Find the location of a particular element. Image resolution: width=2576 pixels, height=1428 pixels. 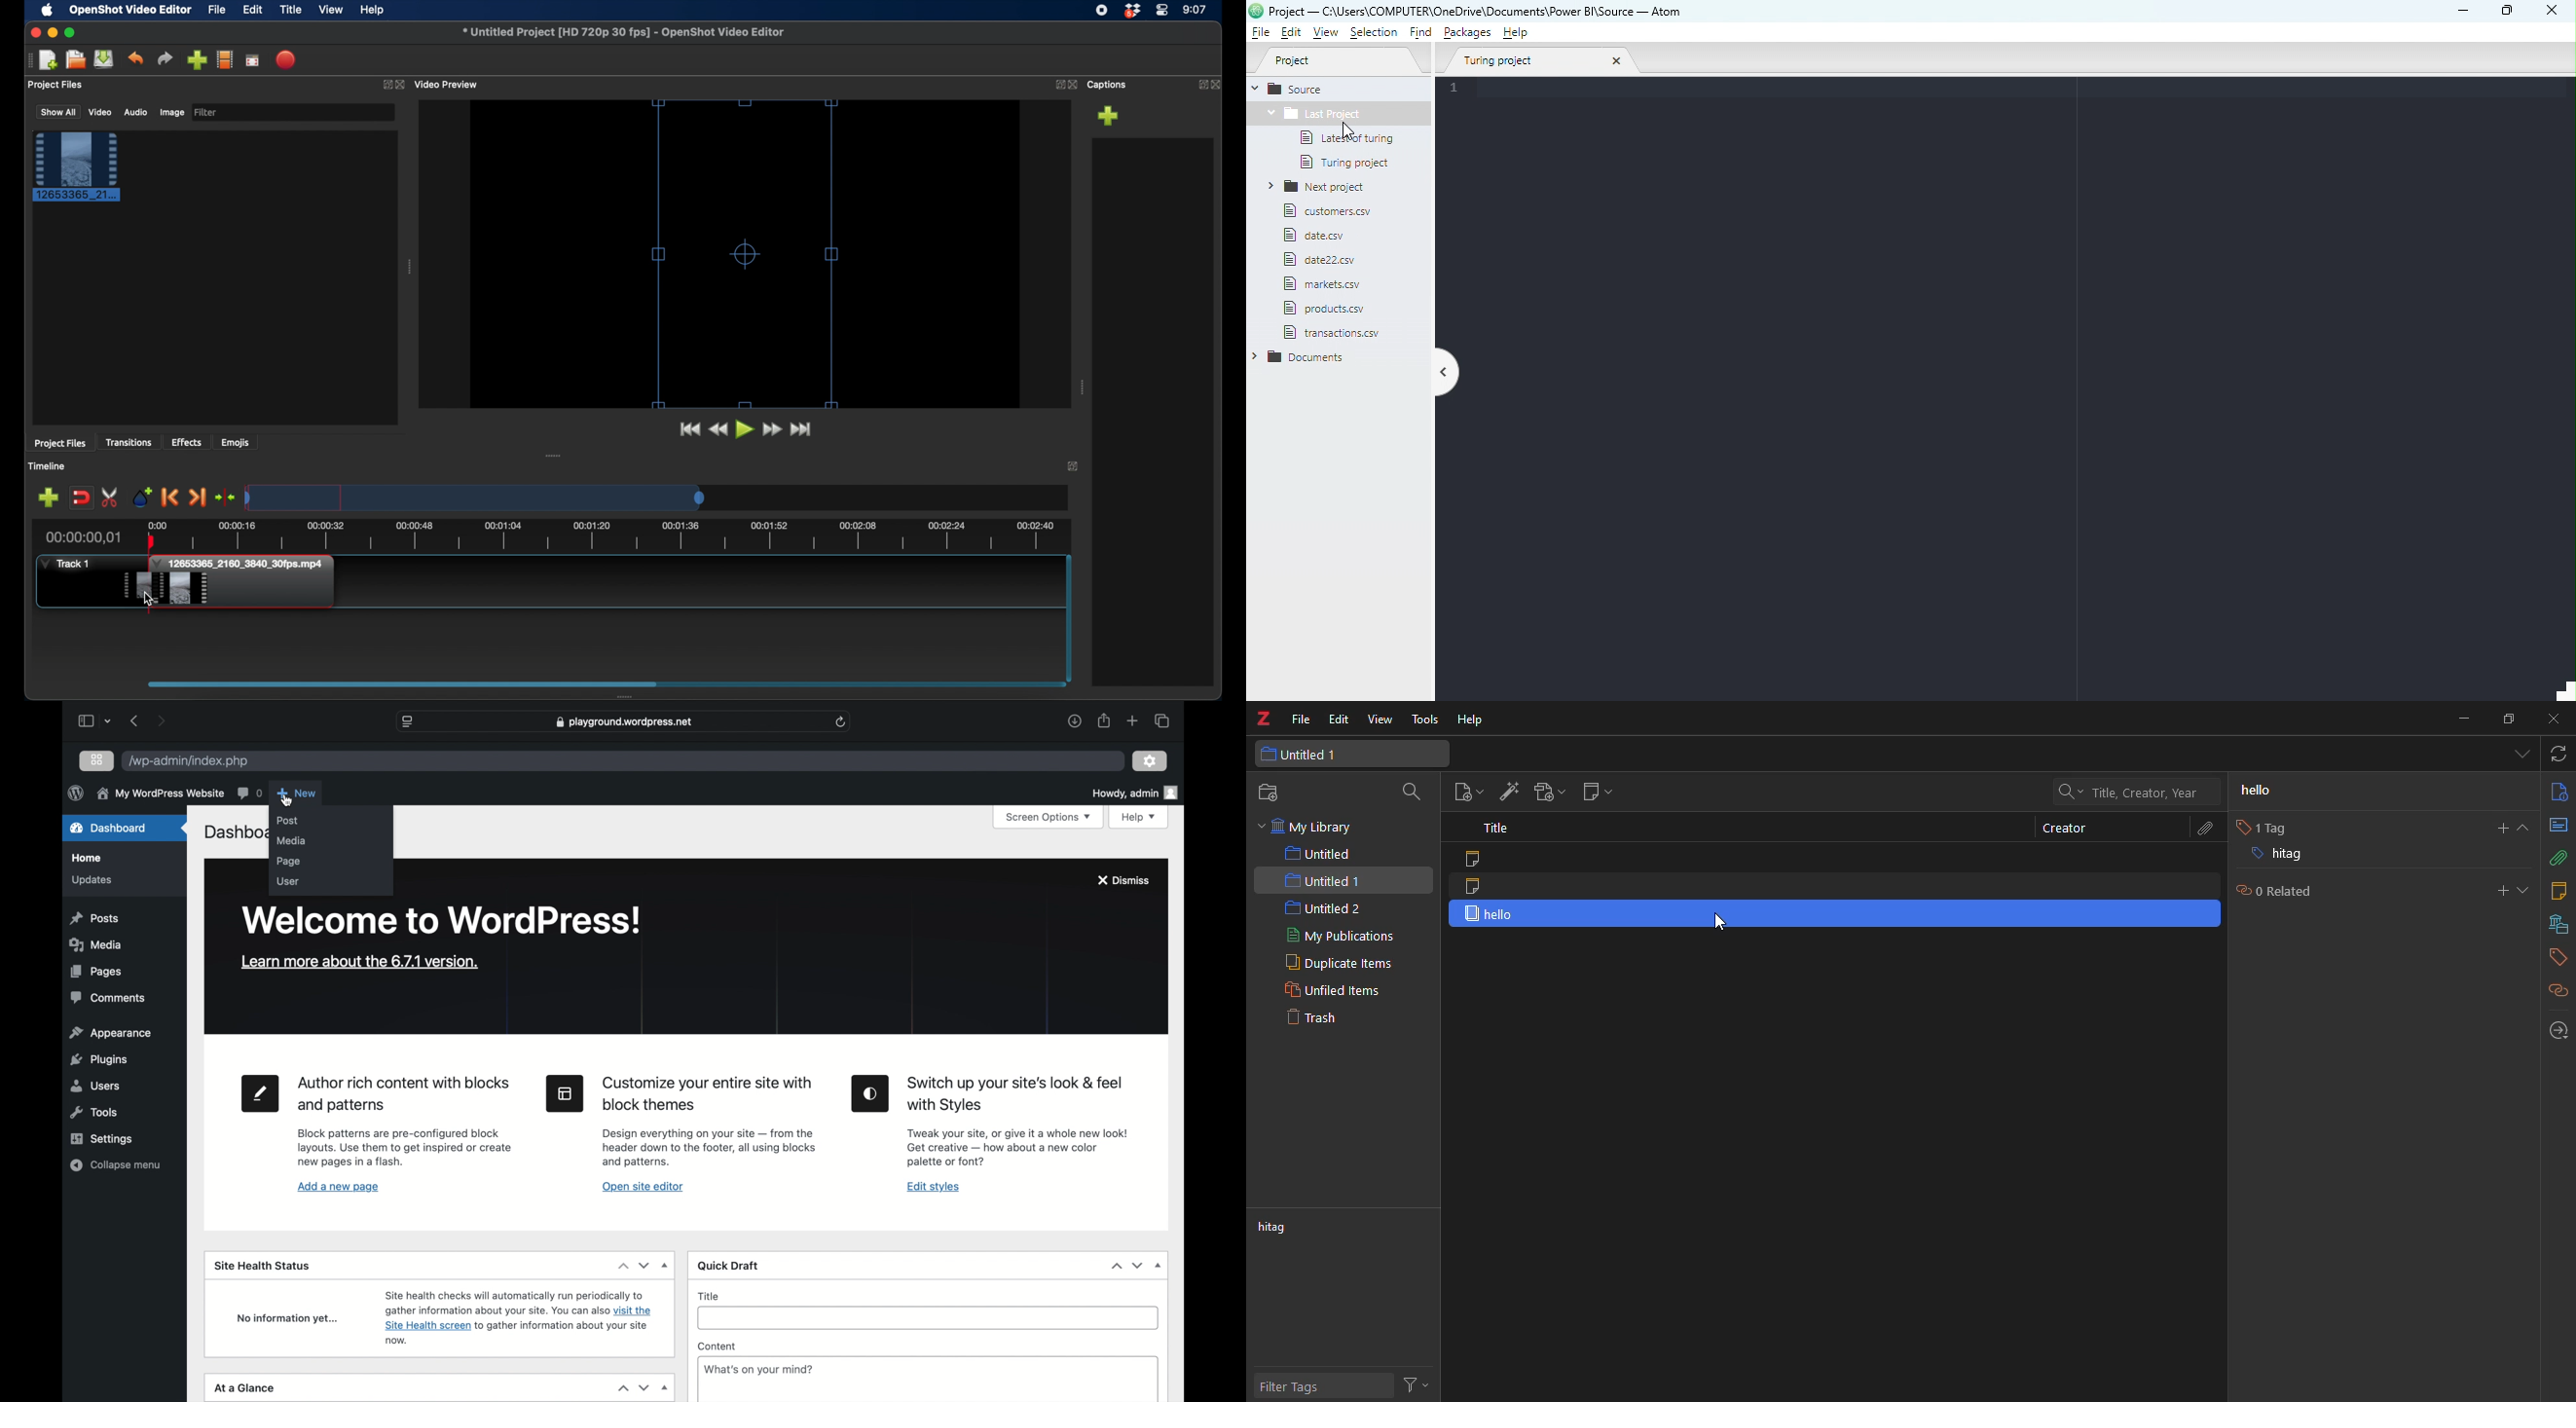

library is located at coordinates (2559, 925).